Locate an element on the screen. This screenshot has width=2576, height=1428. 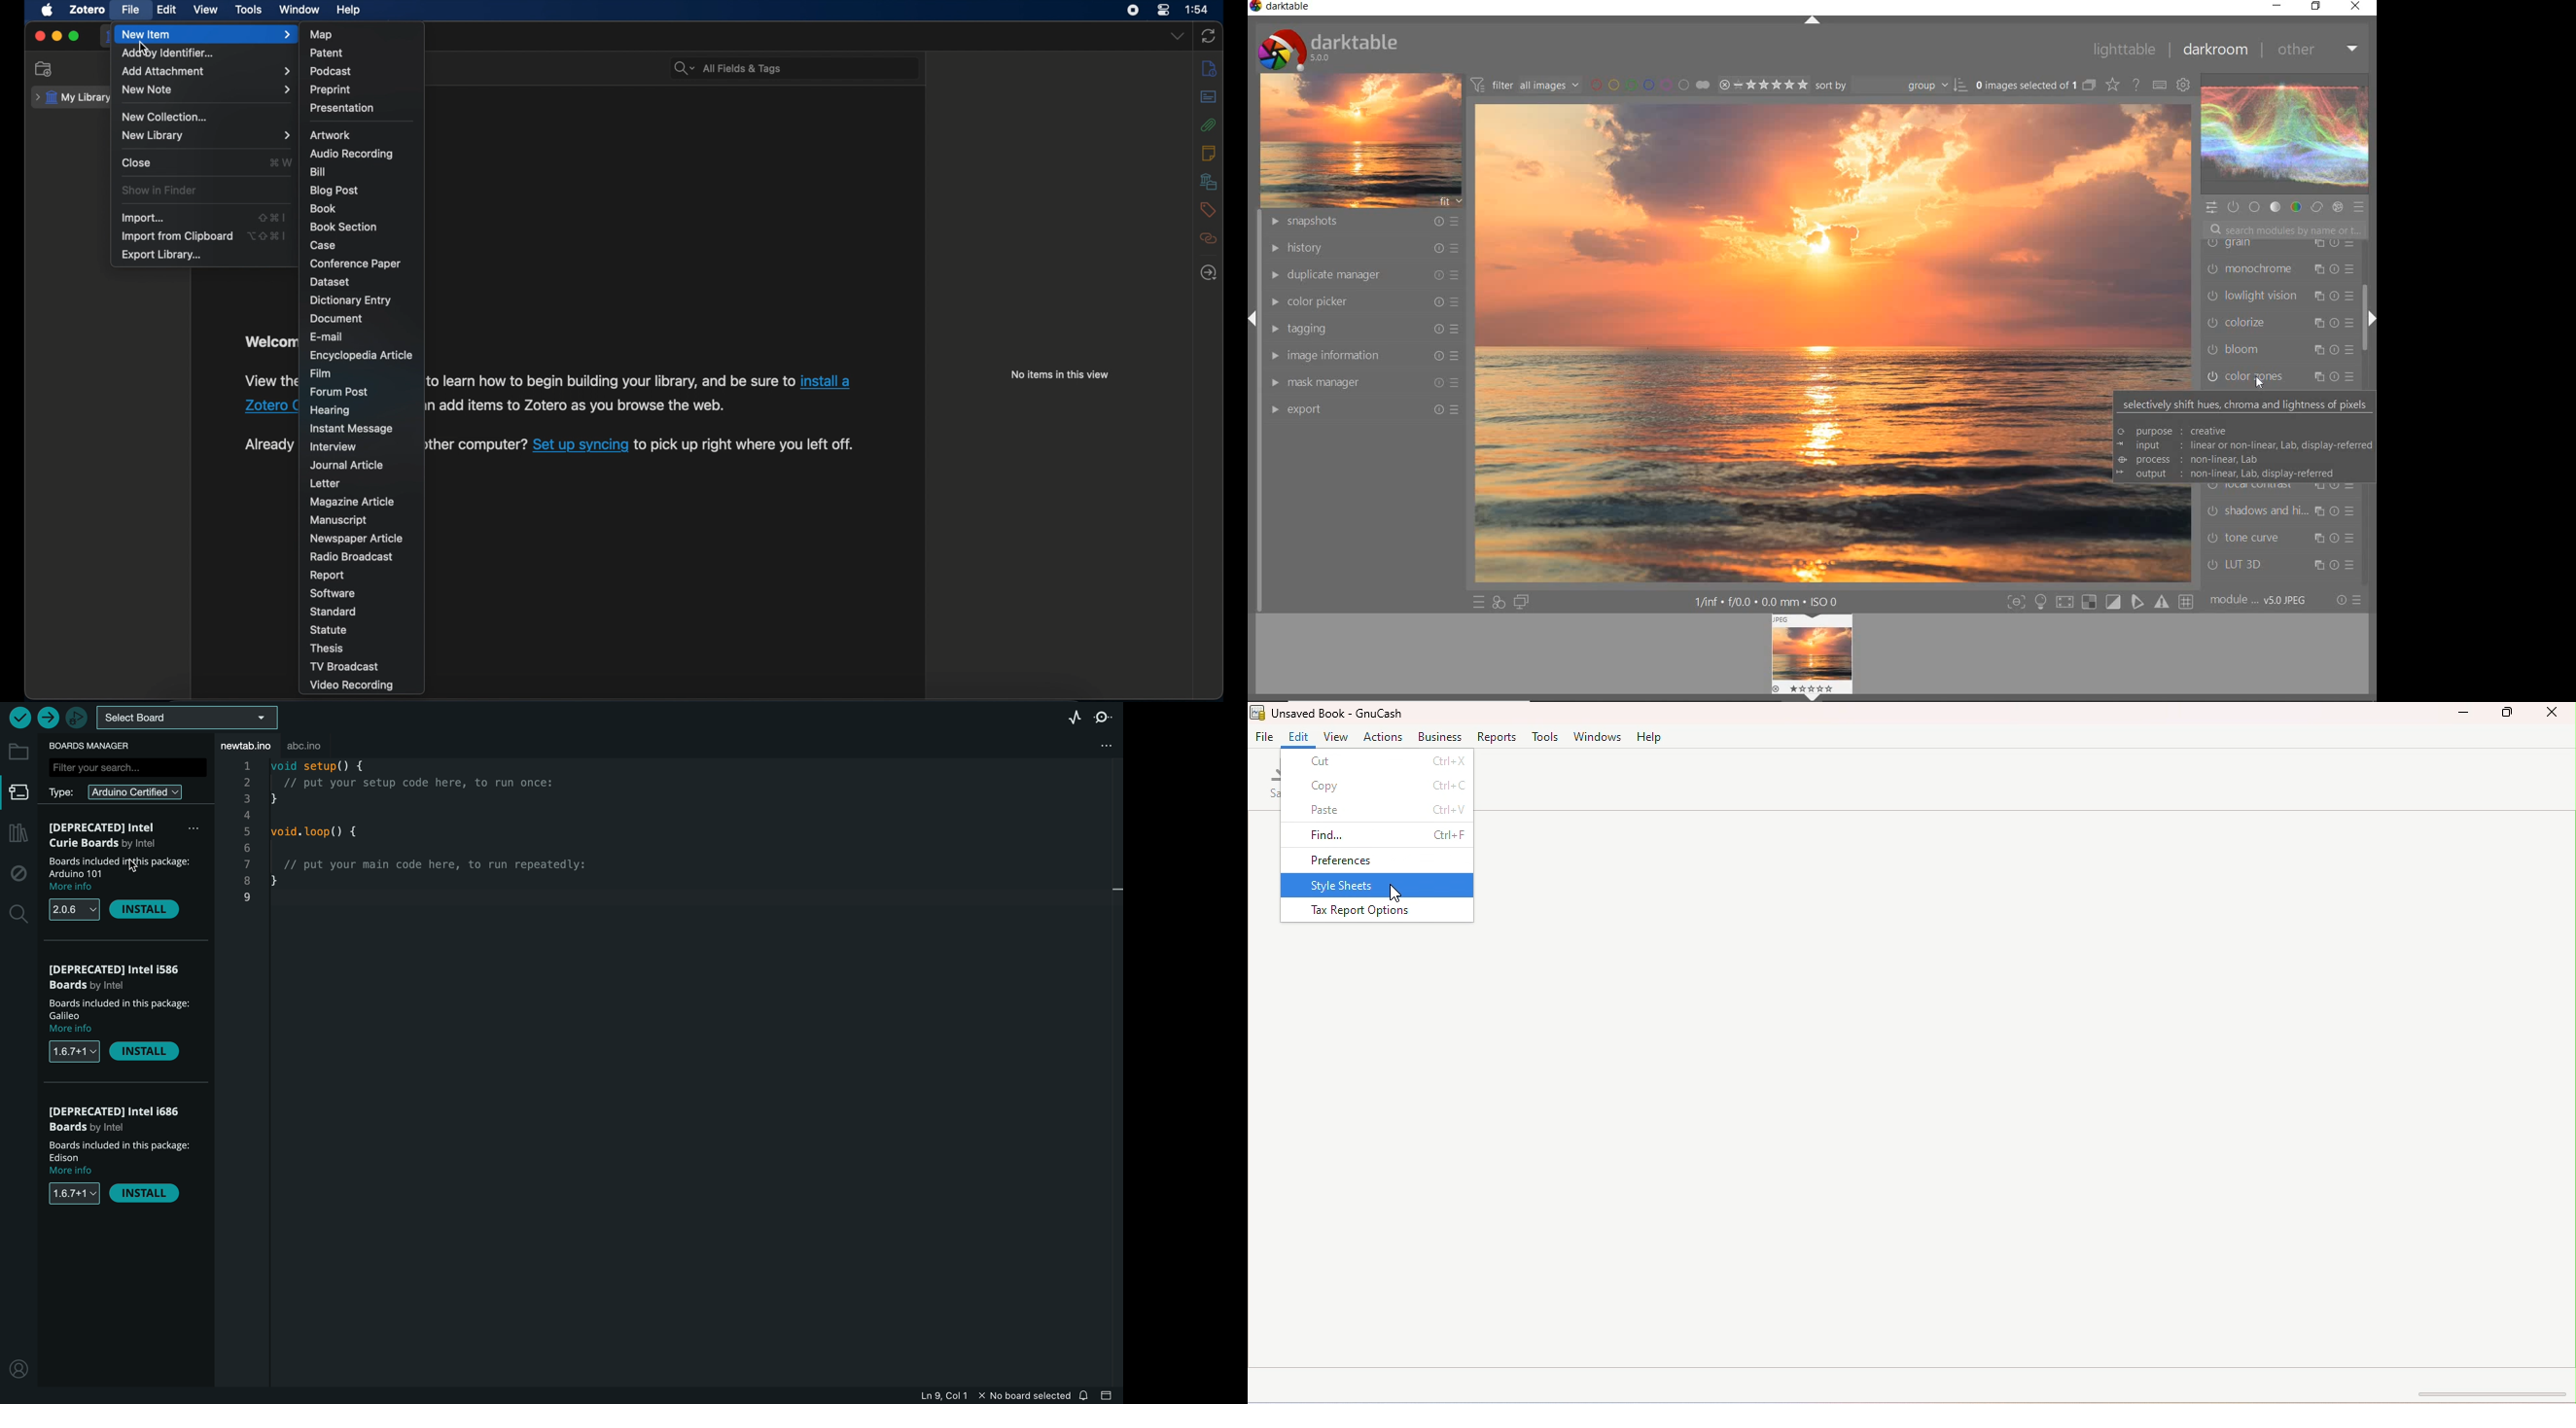
DISPLAY A SECOND DARKROOM IMAGE WINDOW is located at coordinates (1521, 603).